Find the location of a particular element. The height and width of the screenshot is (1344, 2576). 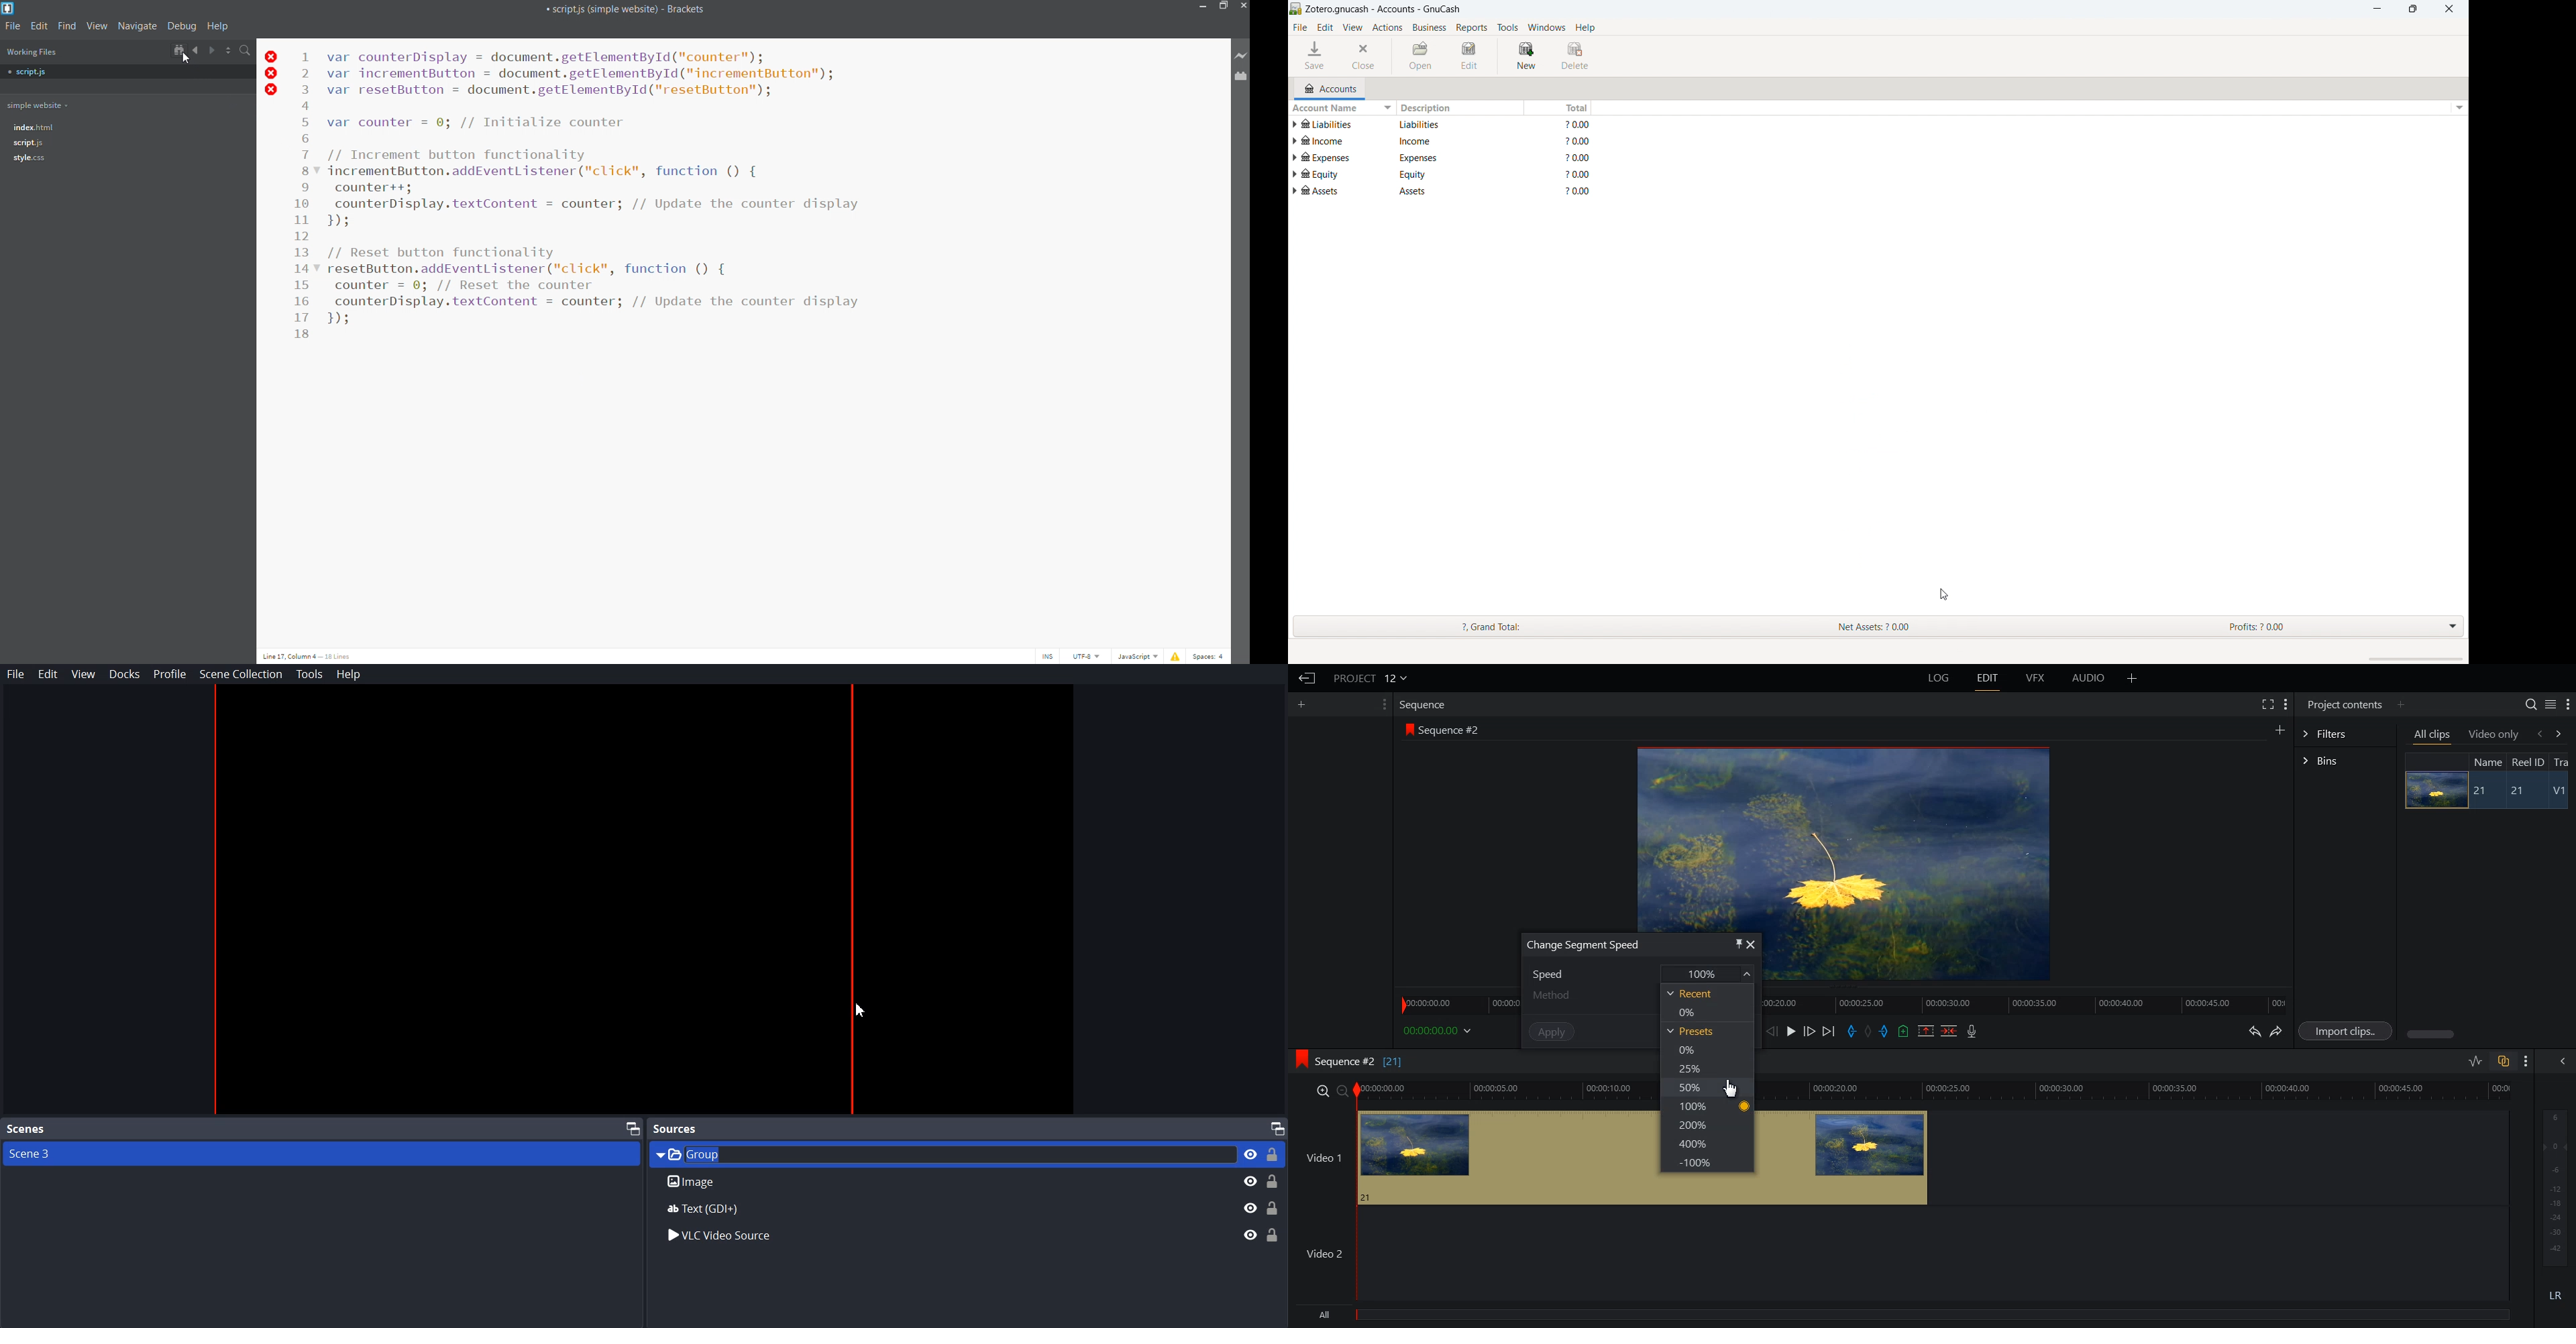

PROJECT 12 is located at coordinates (1371, 677).